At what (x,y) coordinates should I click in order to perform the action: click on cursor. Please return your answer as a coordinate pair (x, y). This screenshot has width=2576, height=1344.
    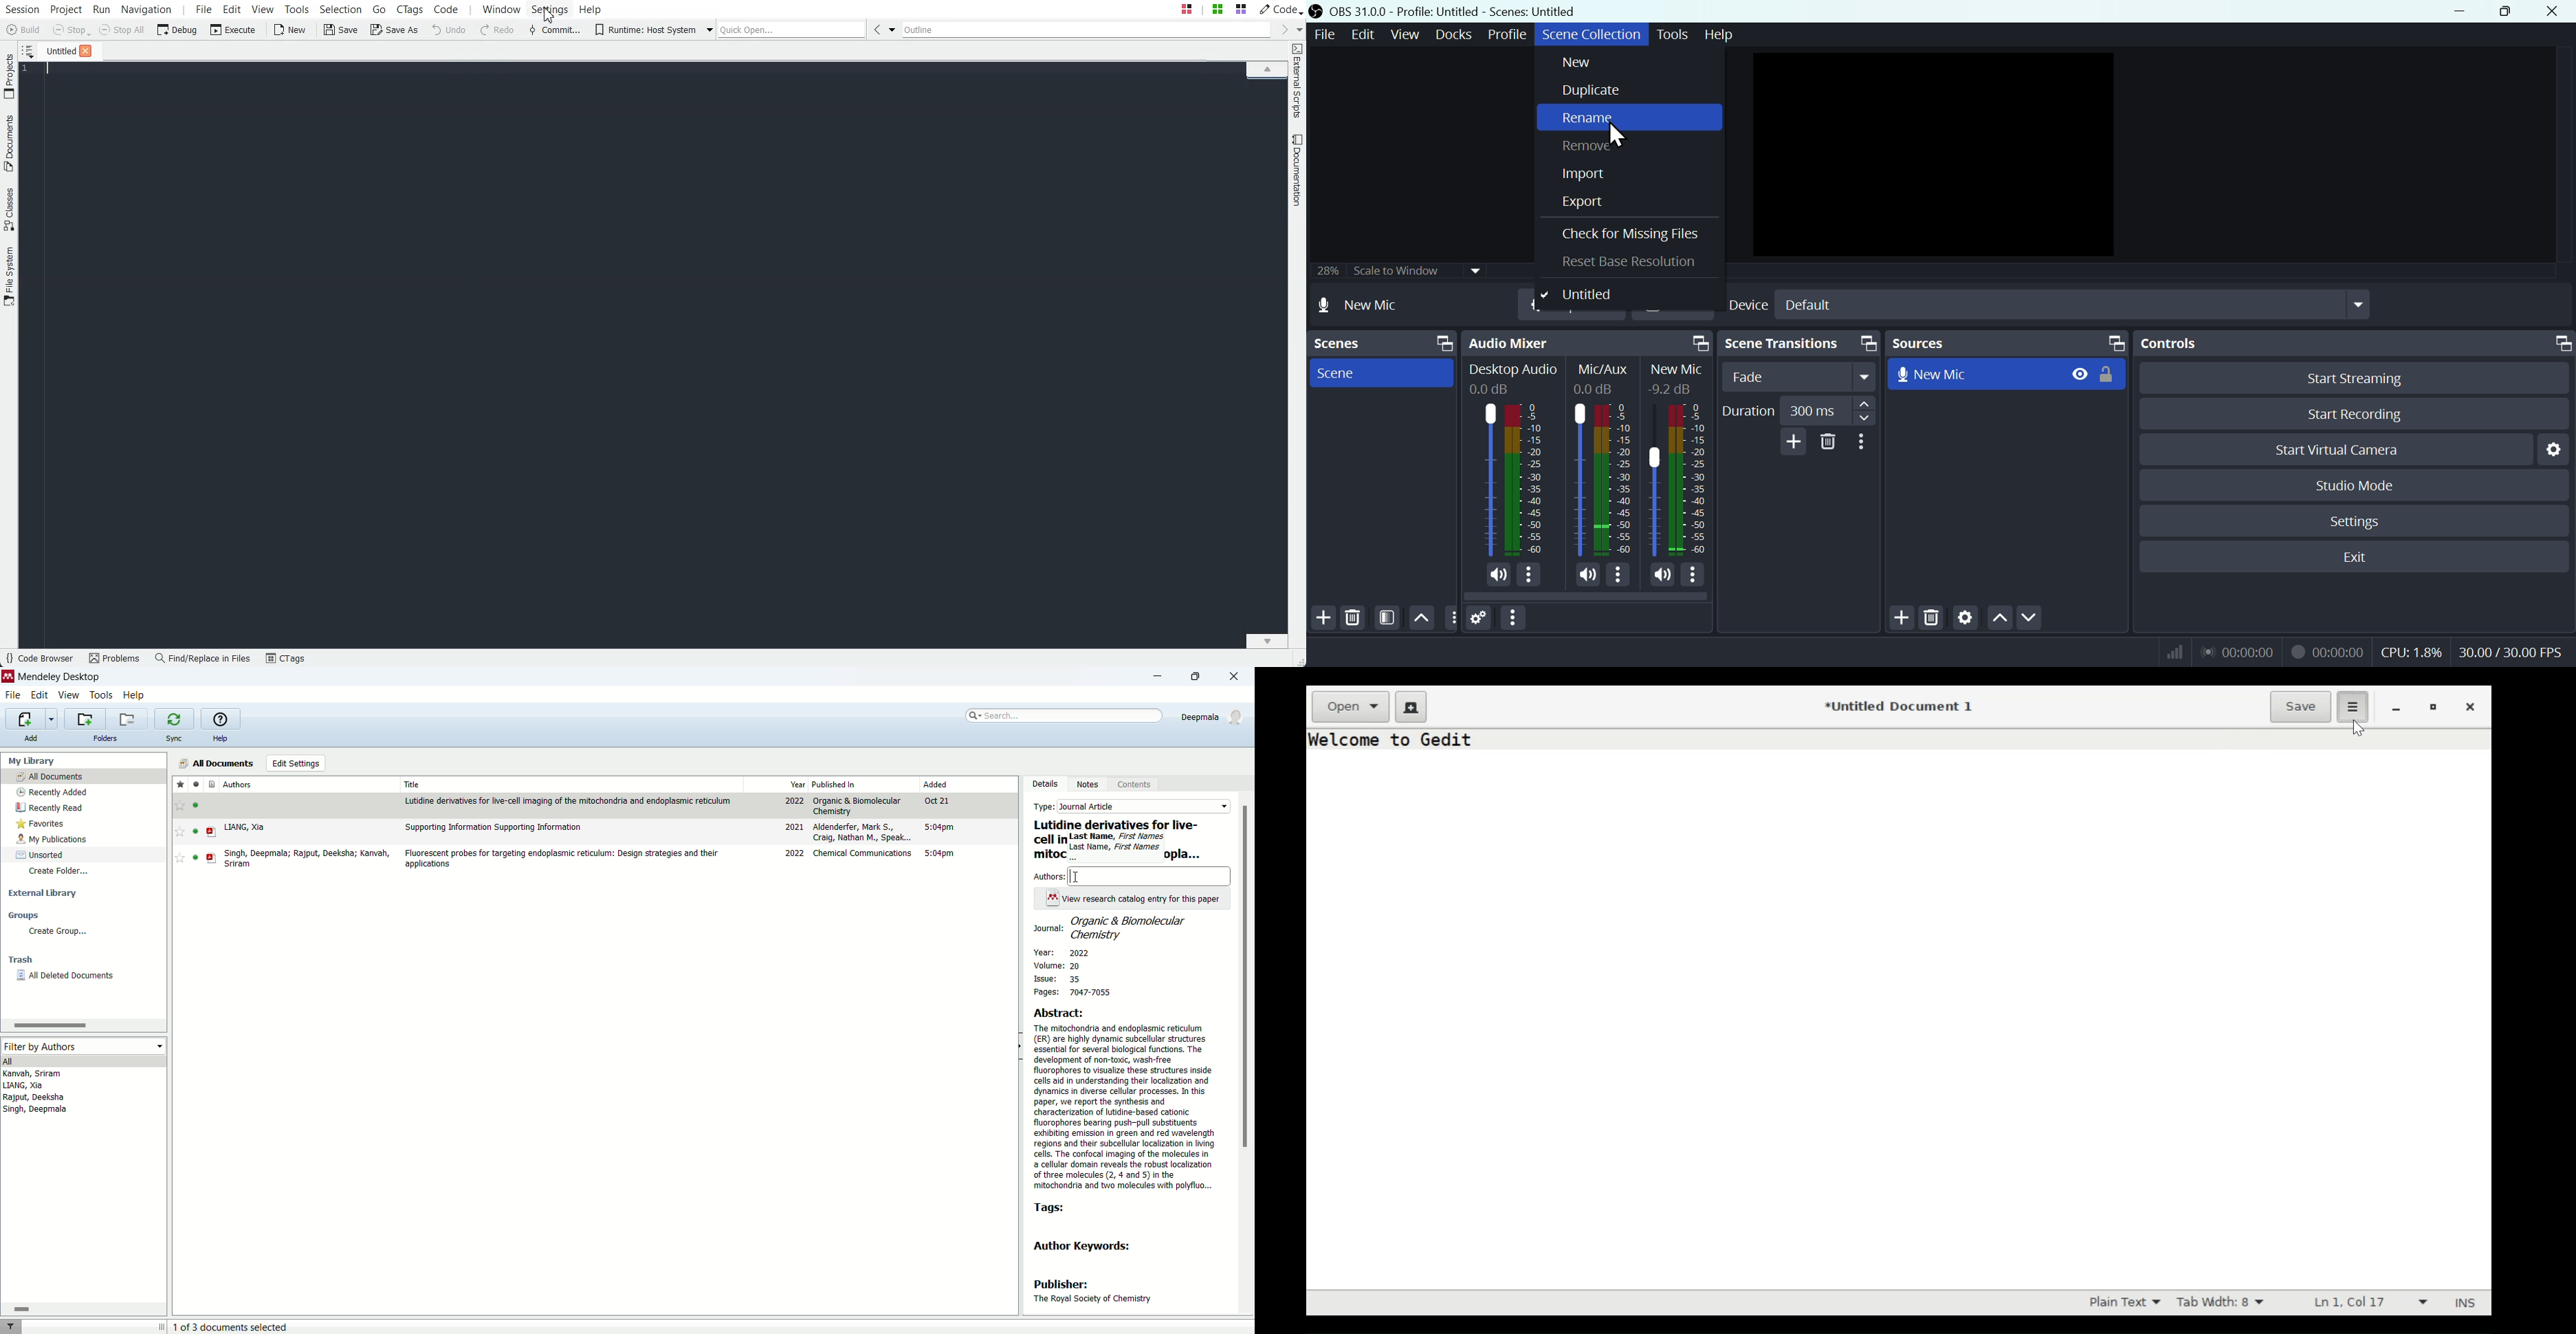
    Looking at the image, I should click on (1612, 136).